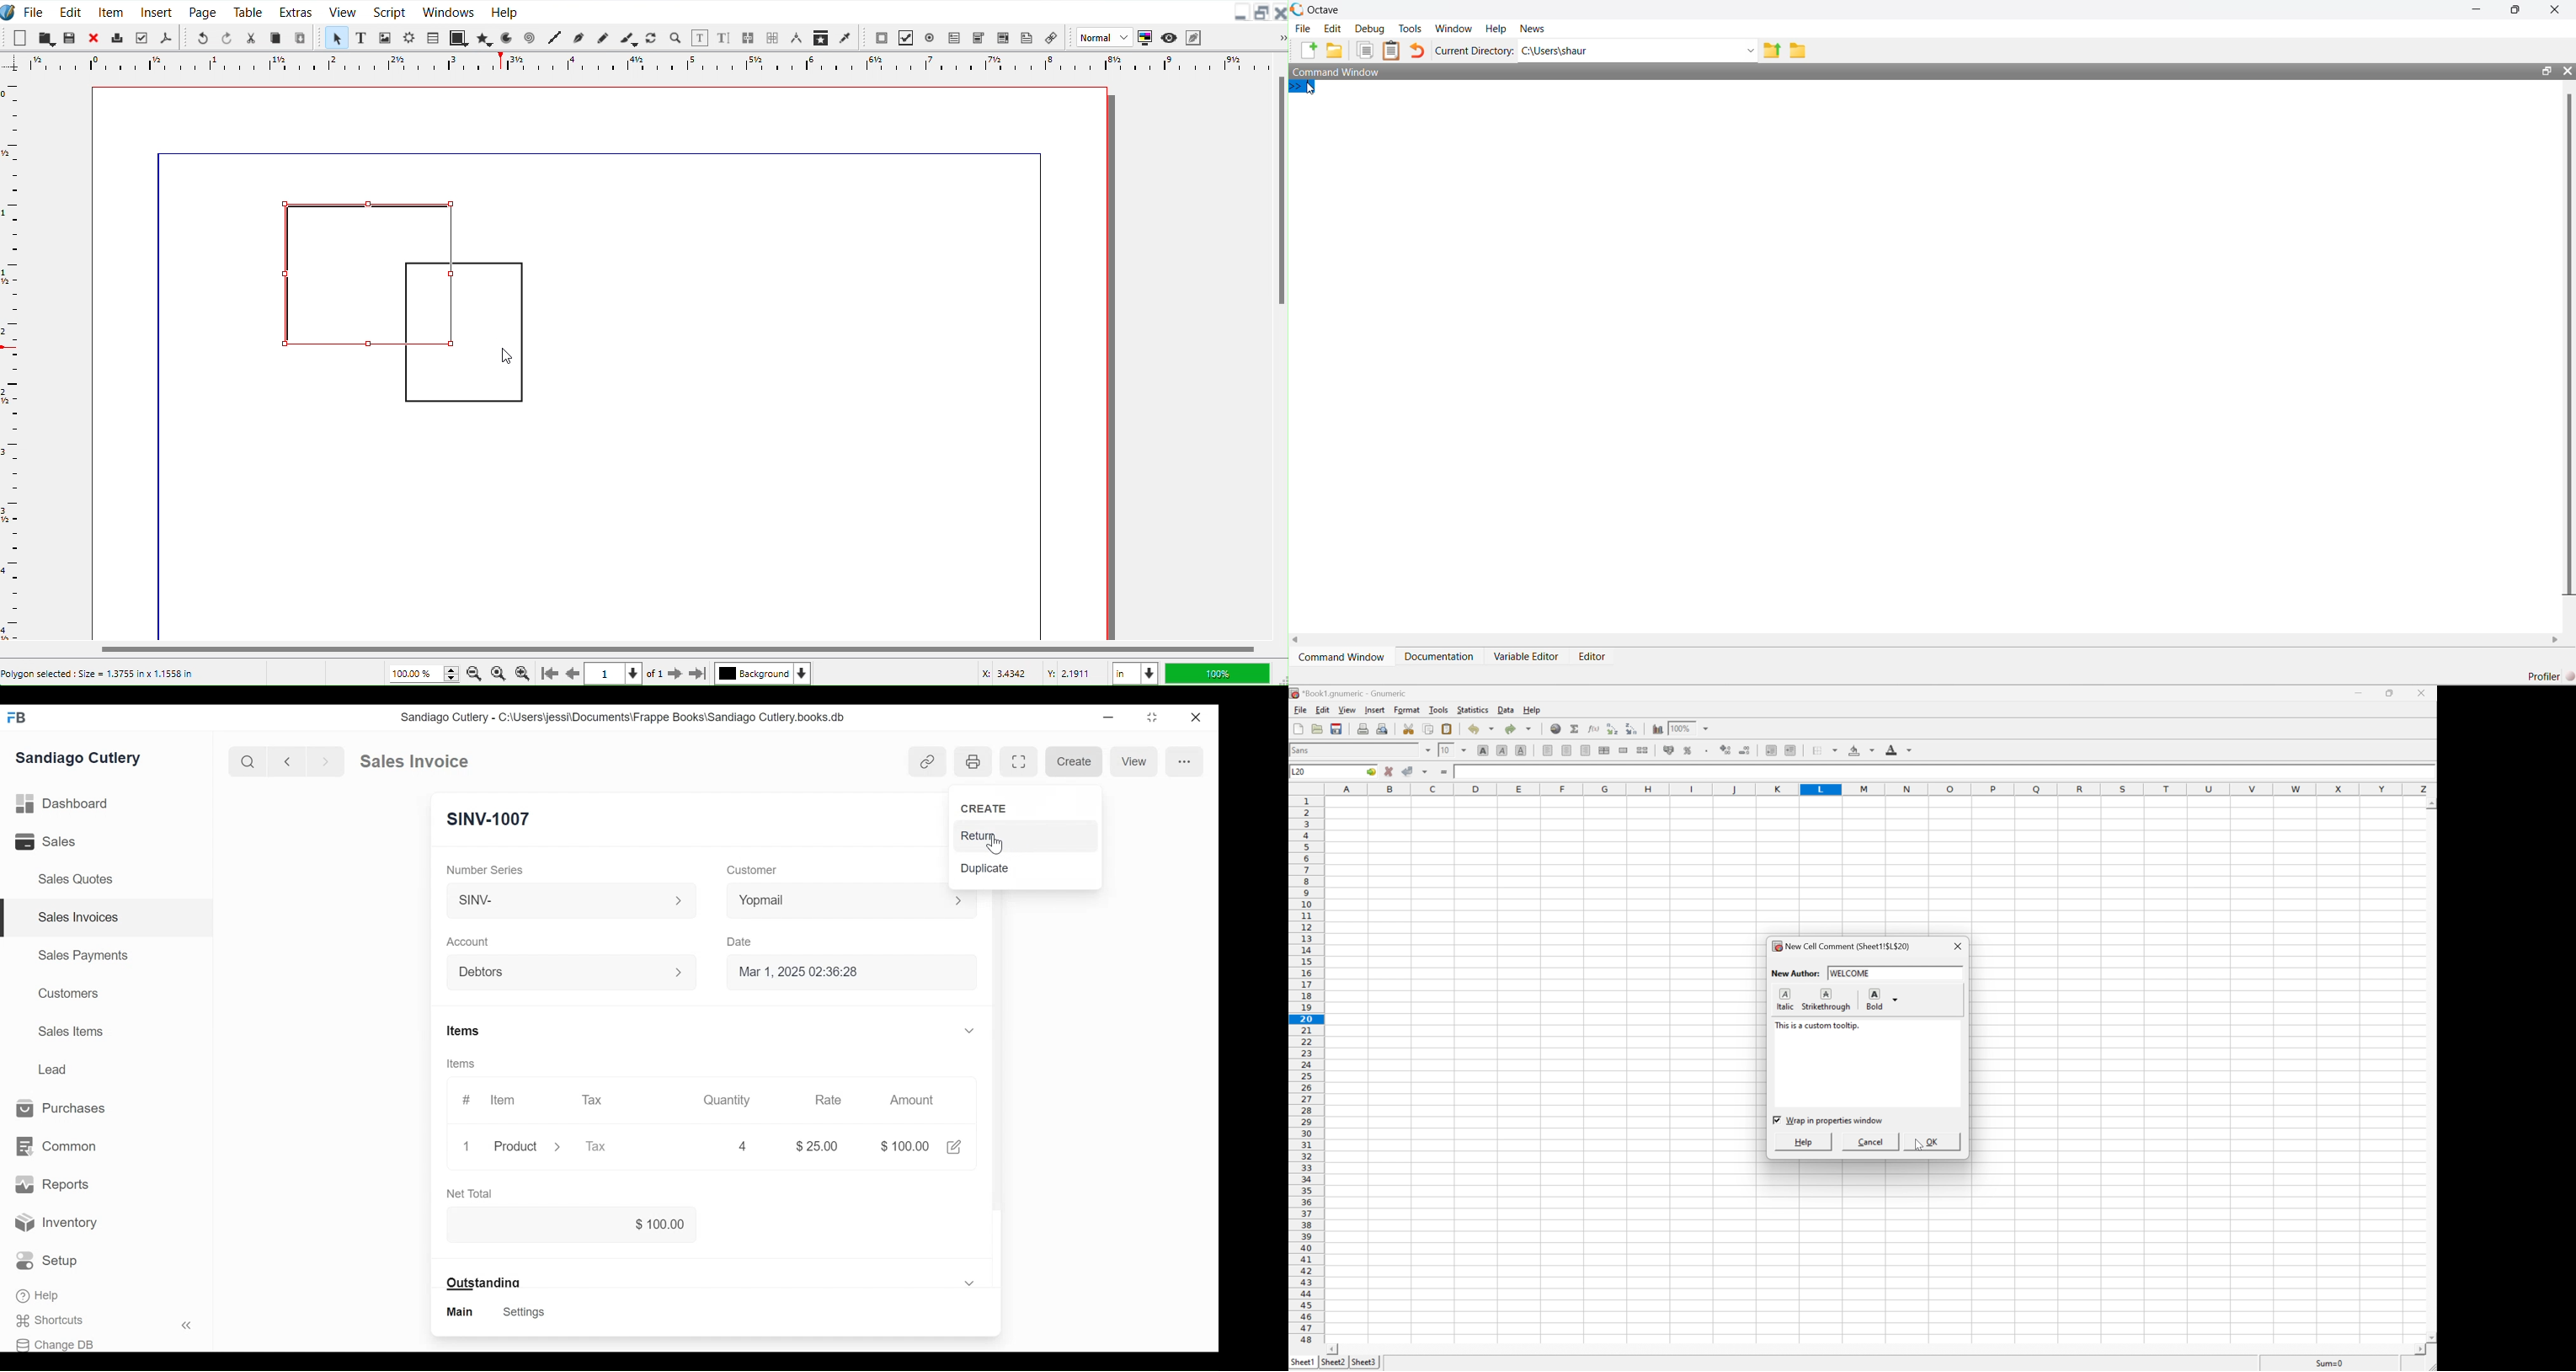 The width and height of the screenshot is (2576, 1372). I want to click on Link Annotation, so click(1051, 37).